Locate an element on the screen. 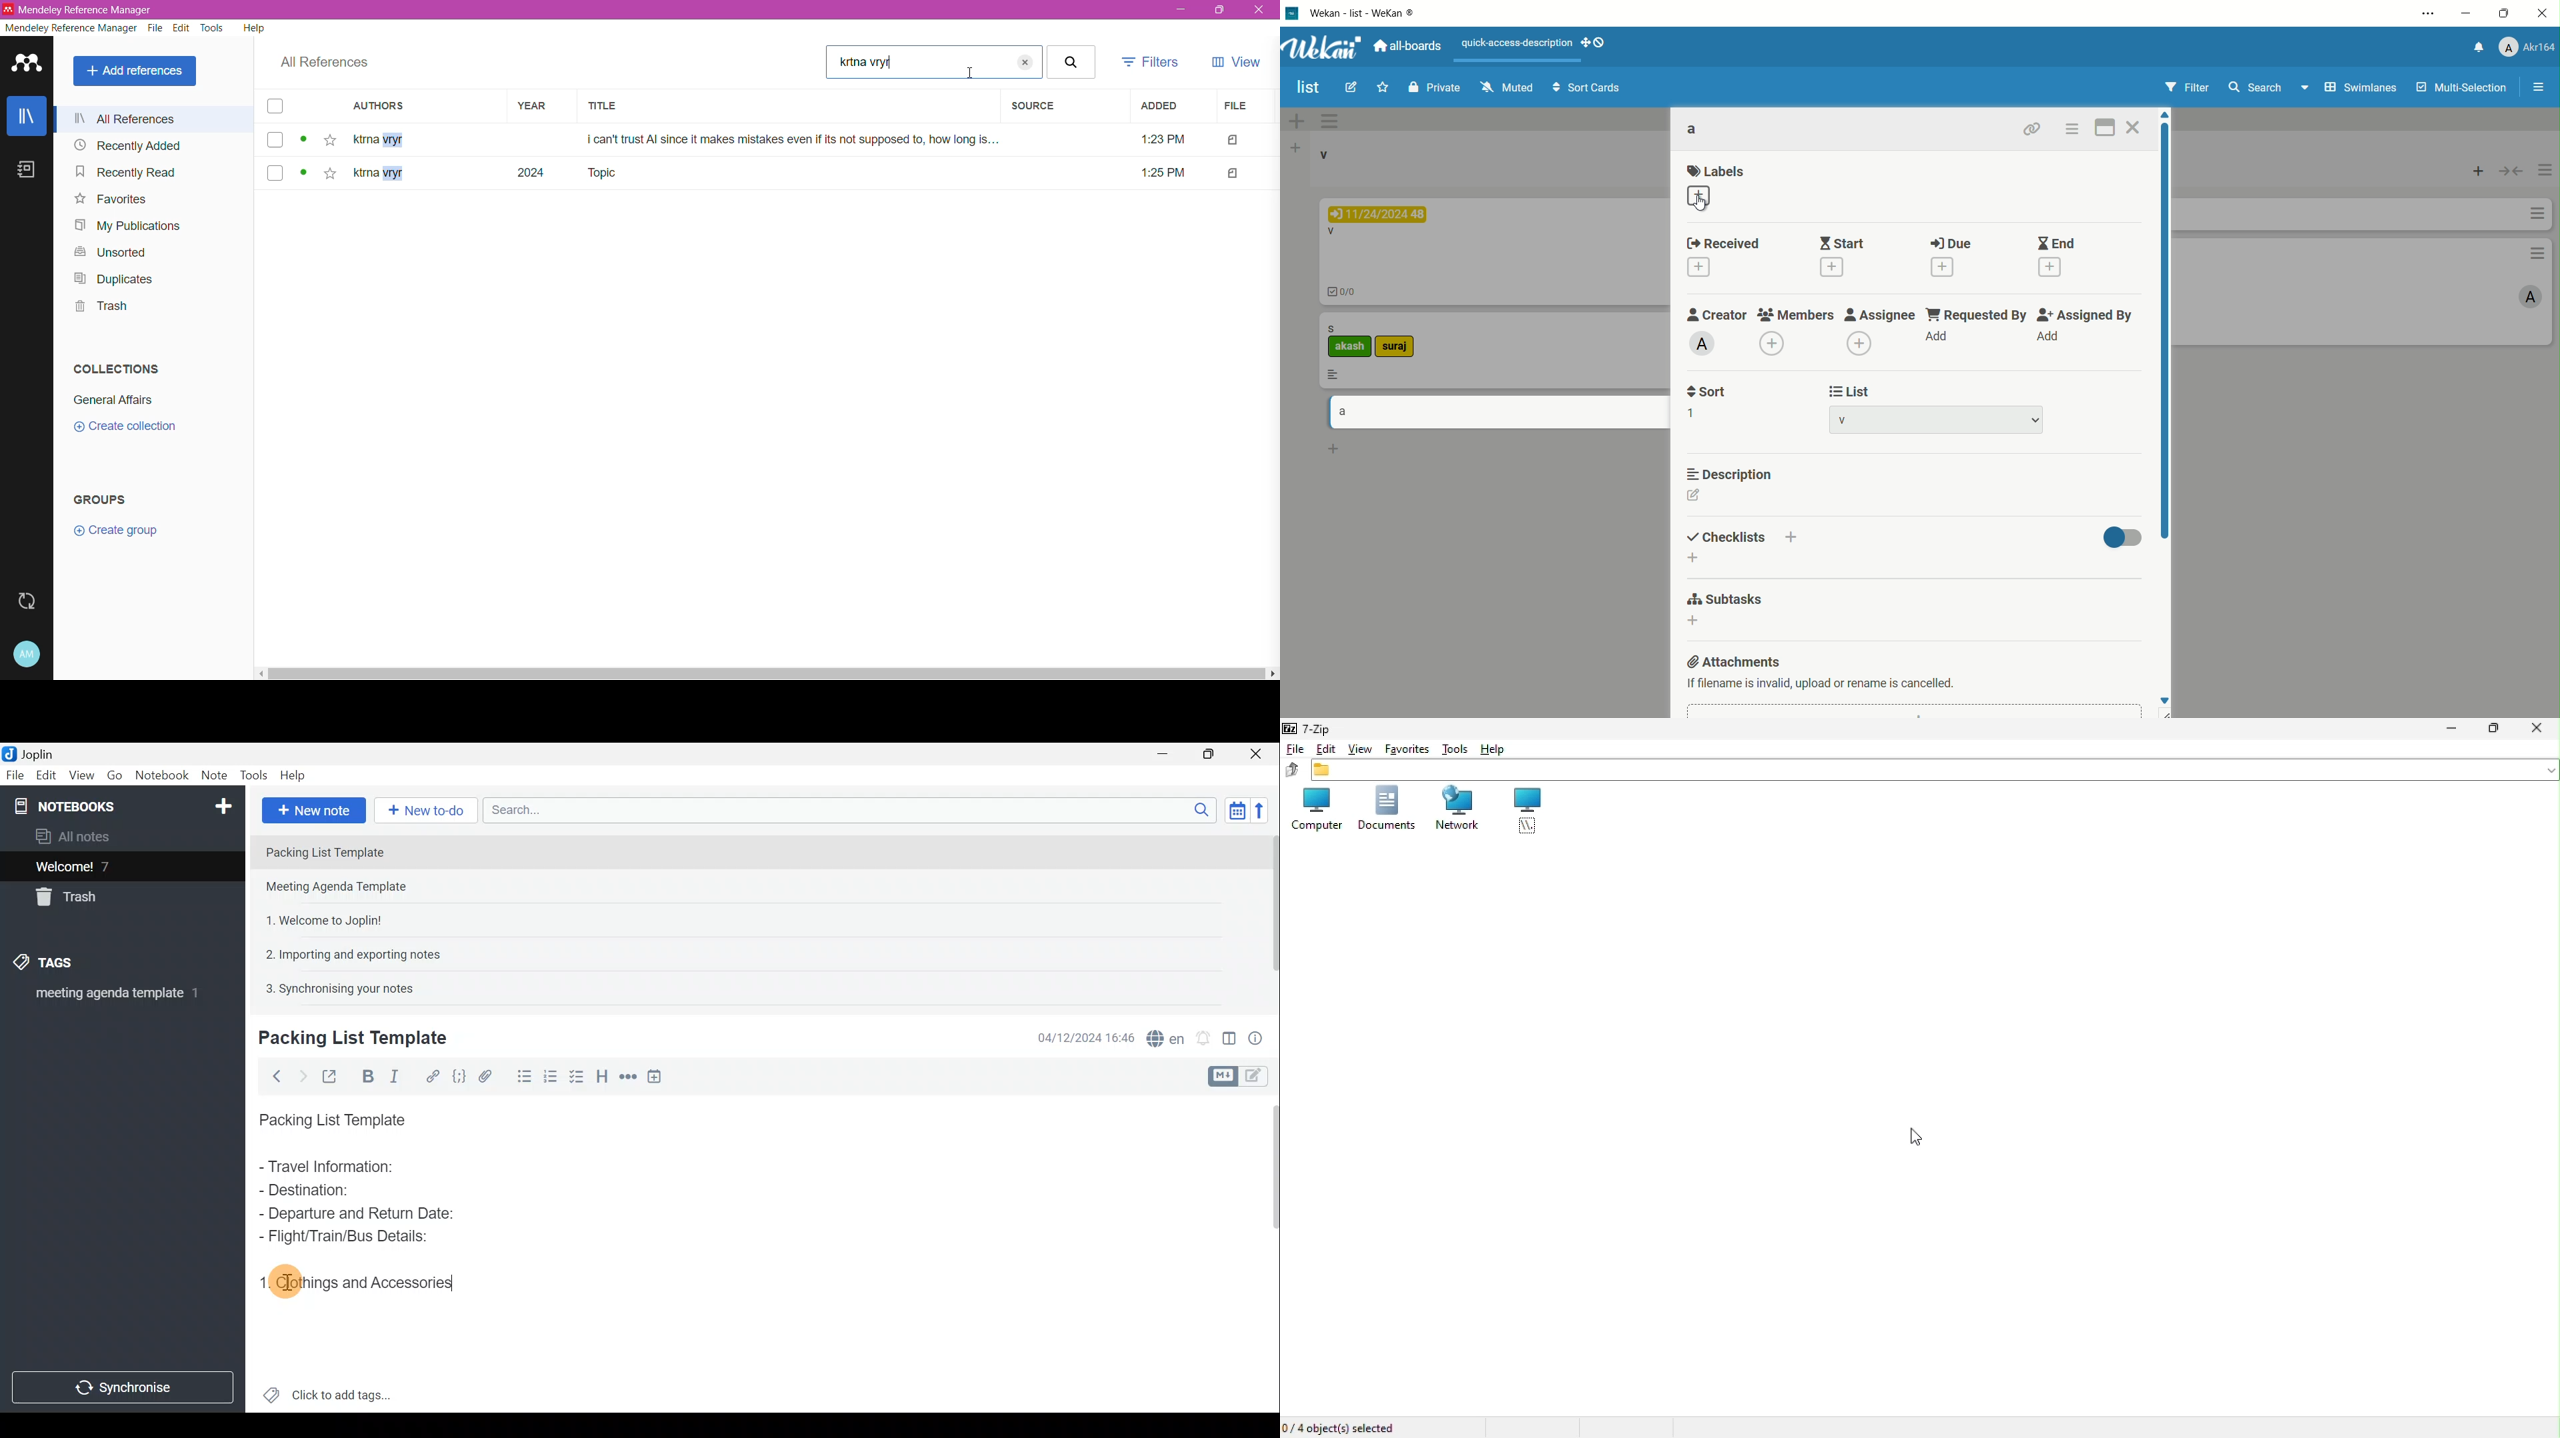  Welcome is located at coordinates (102, 866).